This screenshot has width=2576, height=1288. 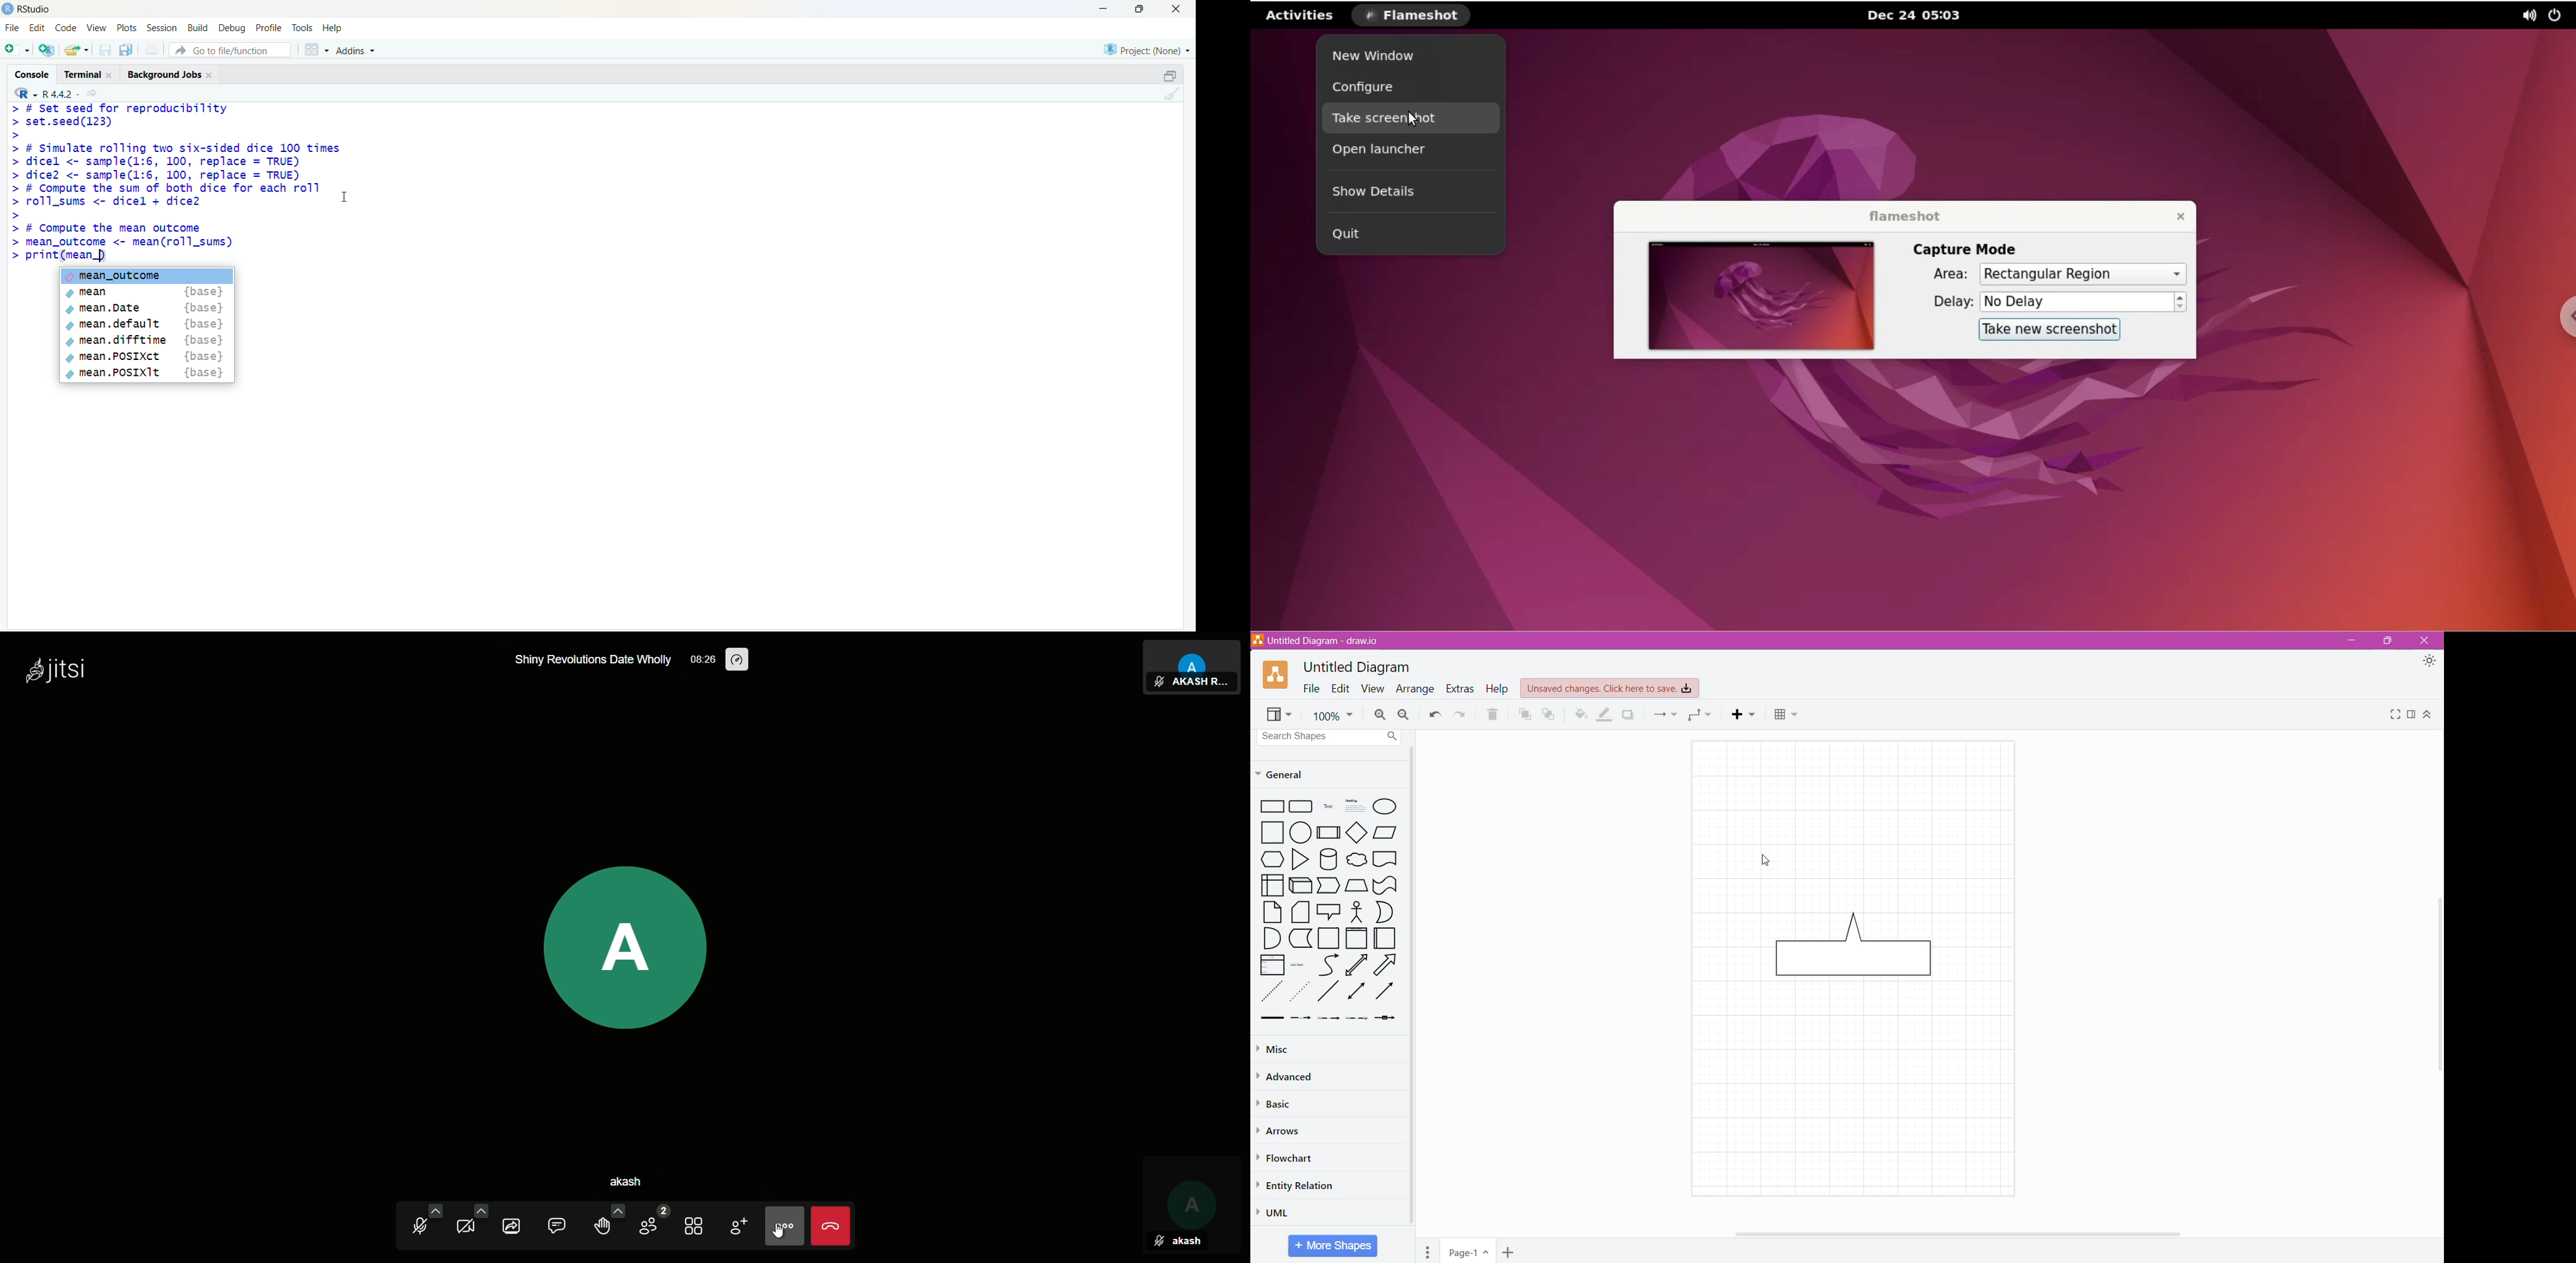 What do you see at coordinates (1386, 1018) in the screenshot?
I see `Arrow with a Box` at bounding box center [1386, 1018].